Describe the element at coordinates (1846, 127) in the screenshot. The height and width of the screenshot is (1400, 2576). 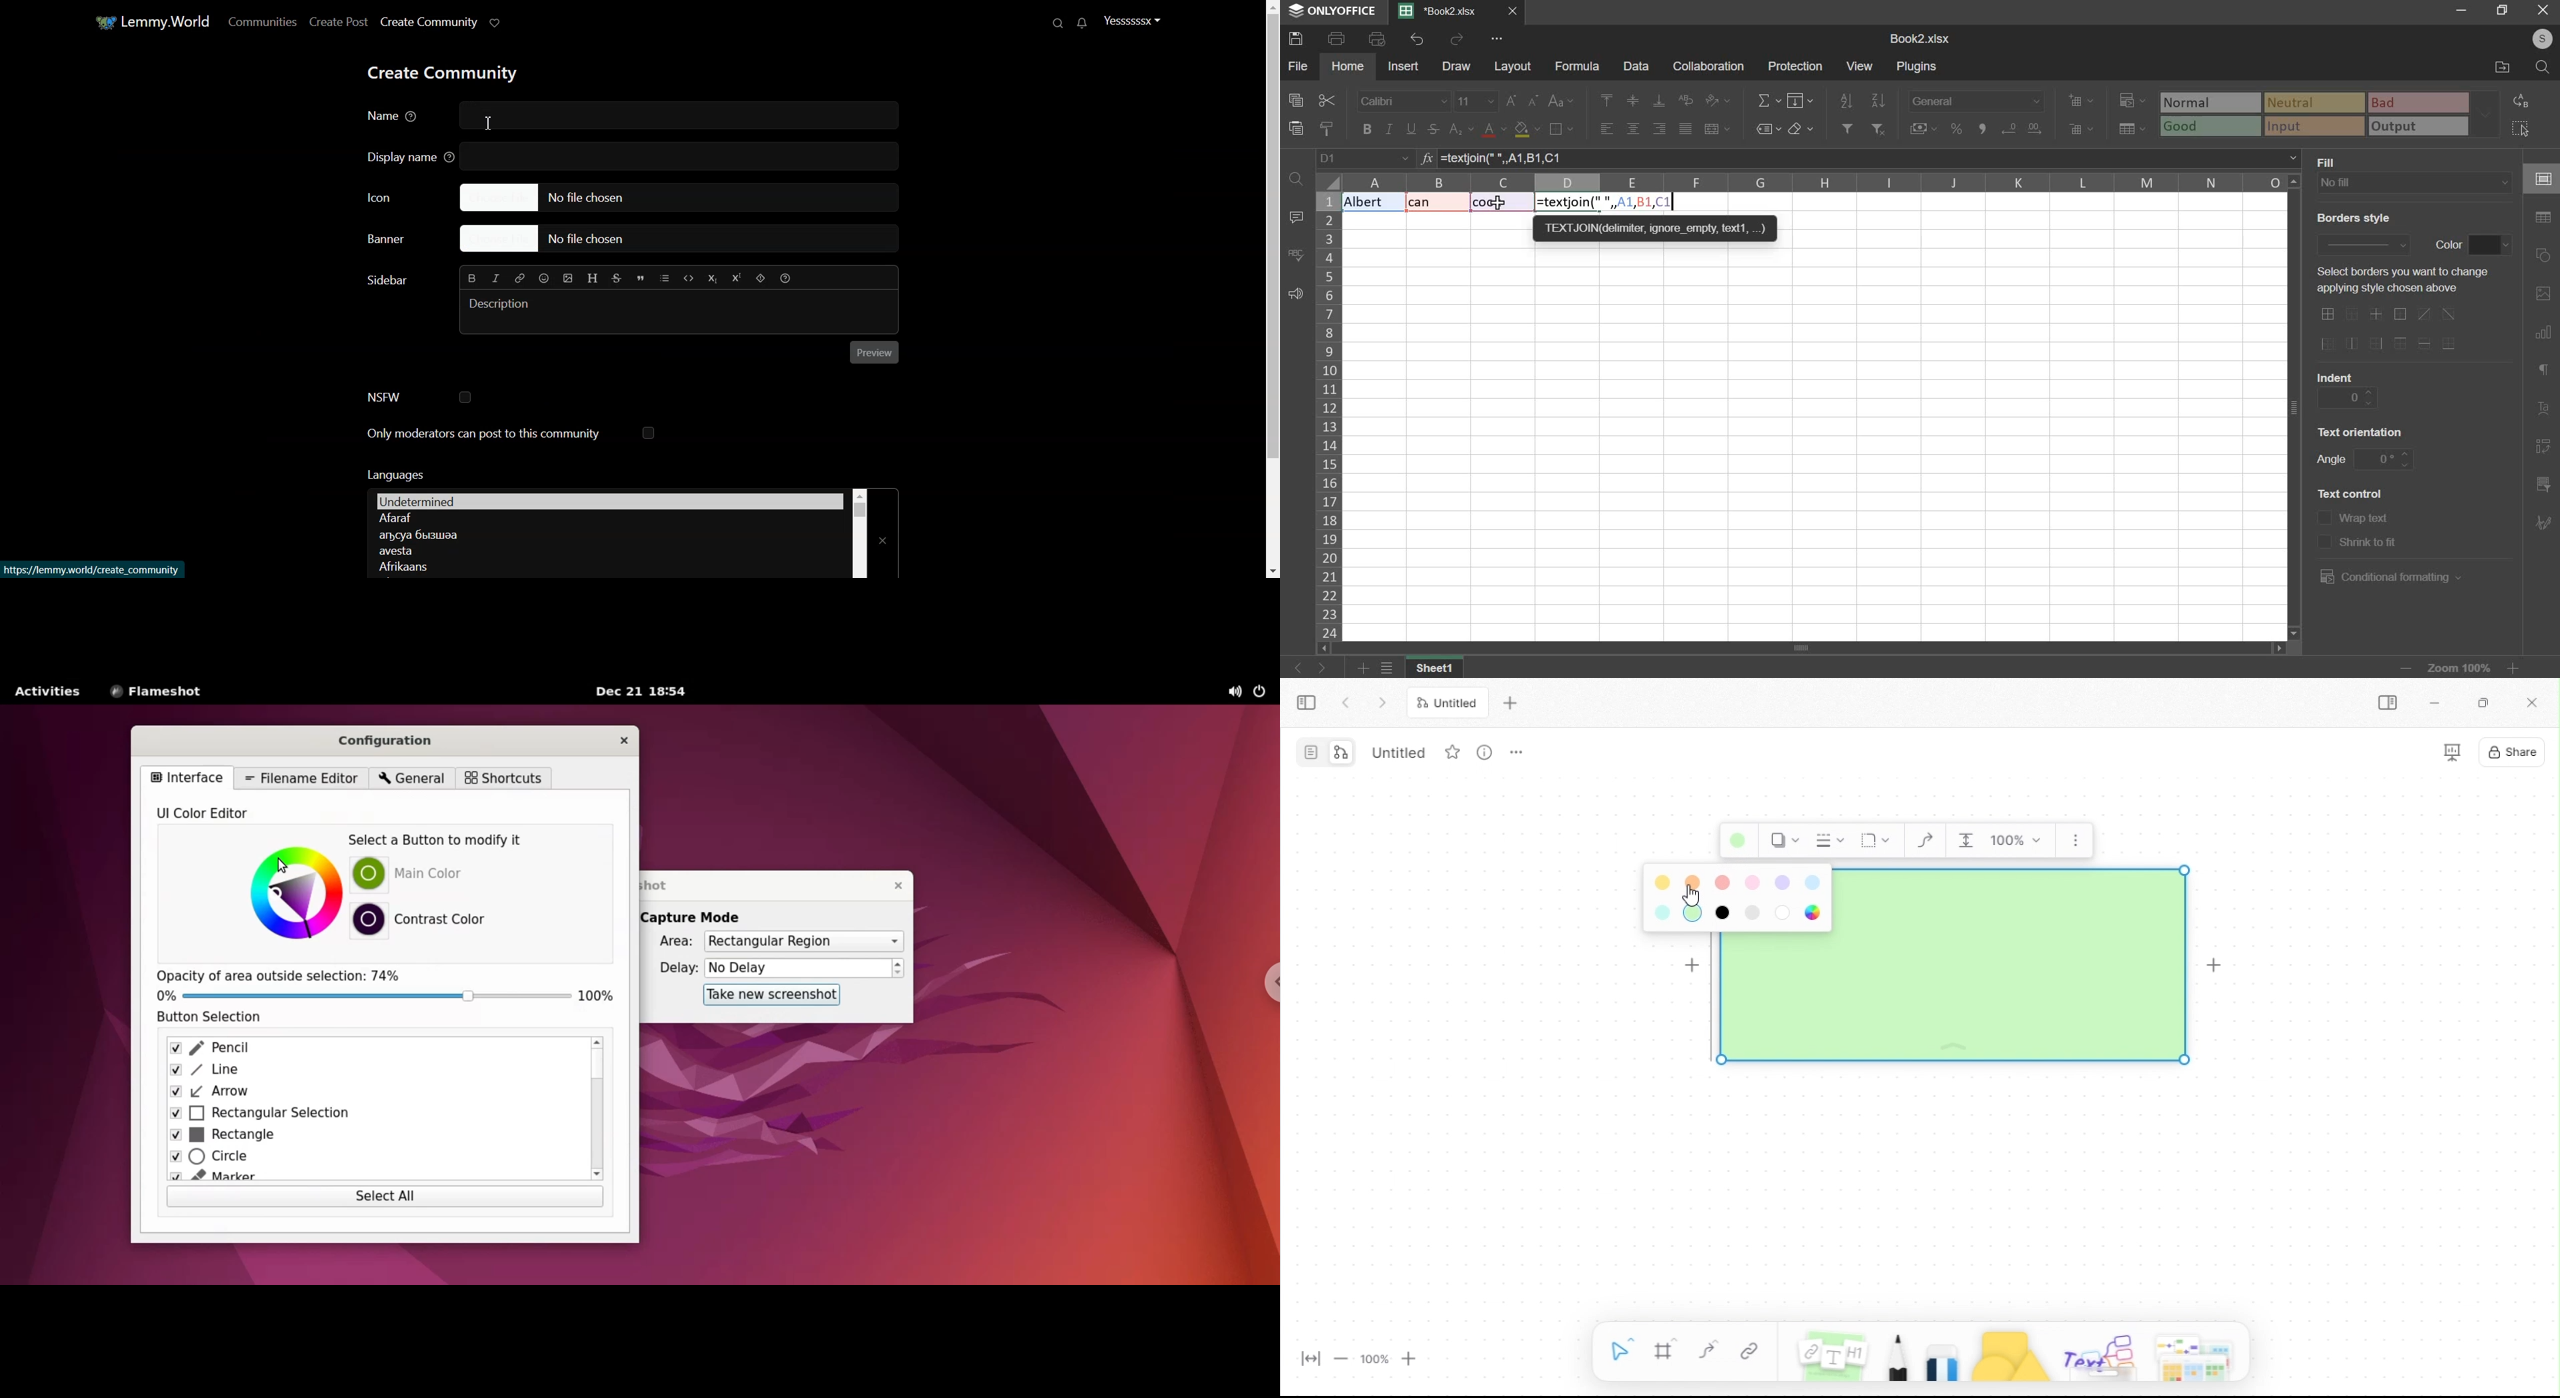
I see `add filter` at that location.